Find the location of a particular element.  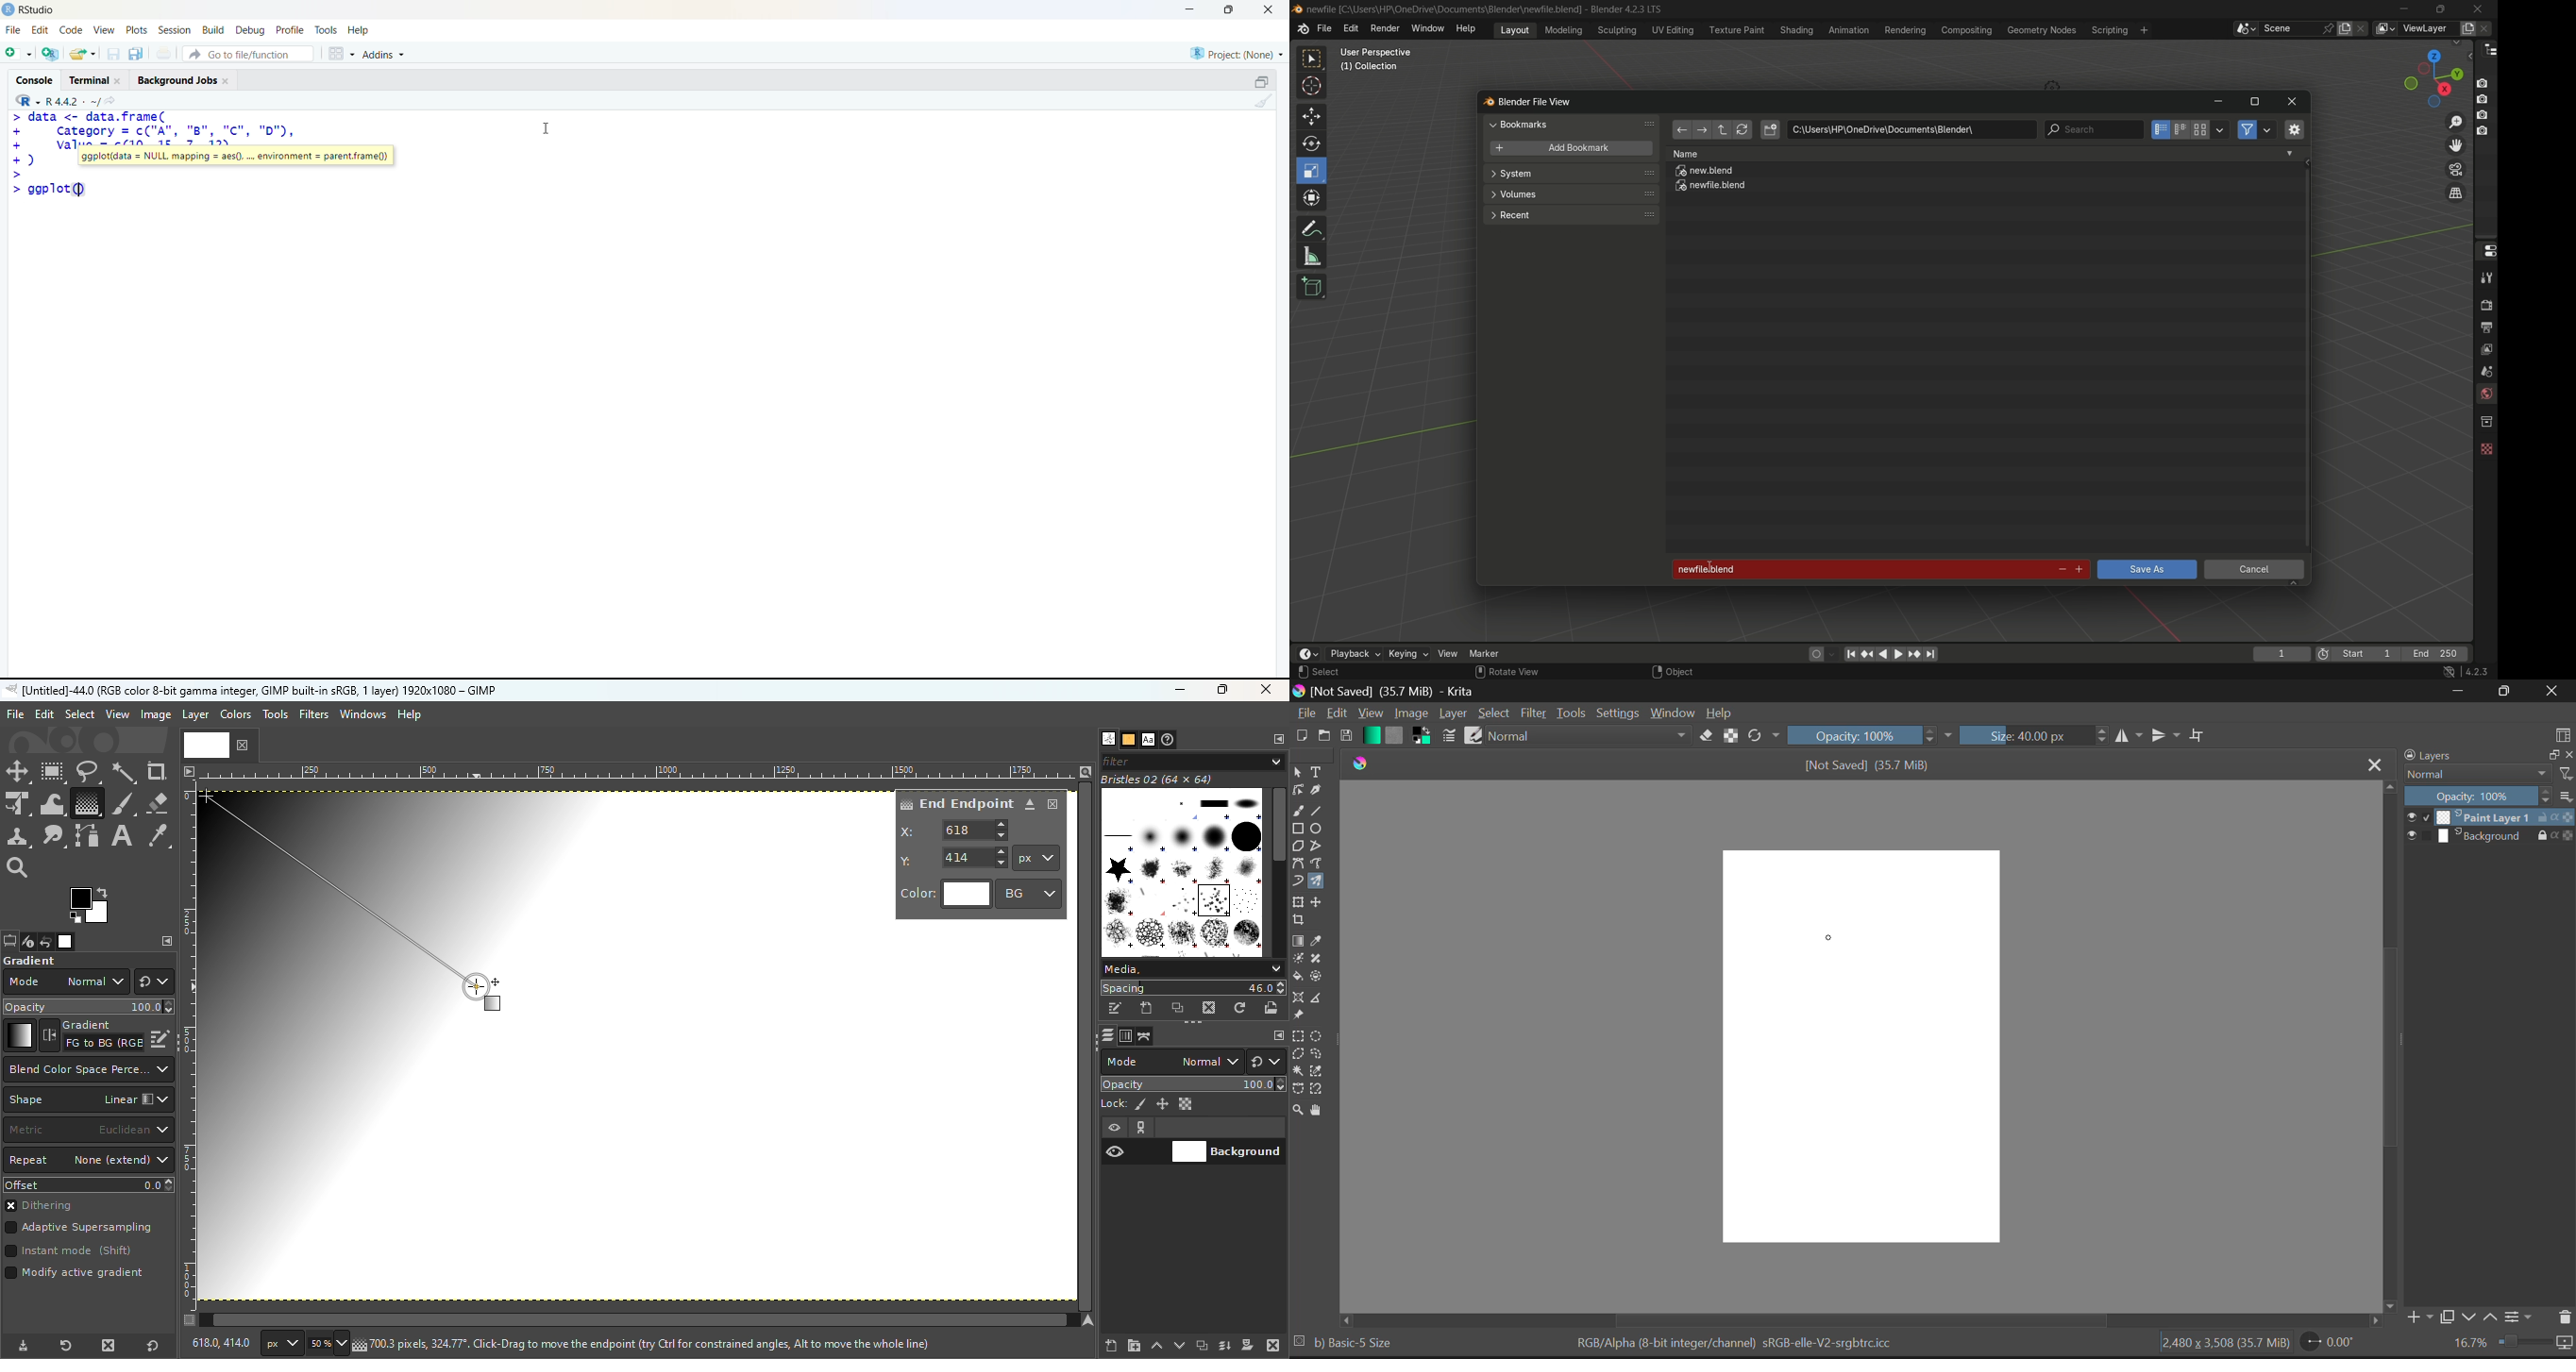

Open the paths dialog is located at coordinates (1145, 1036).